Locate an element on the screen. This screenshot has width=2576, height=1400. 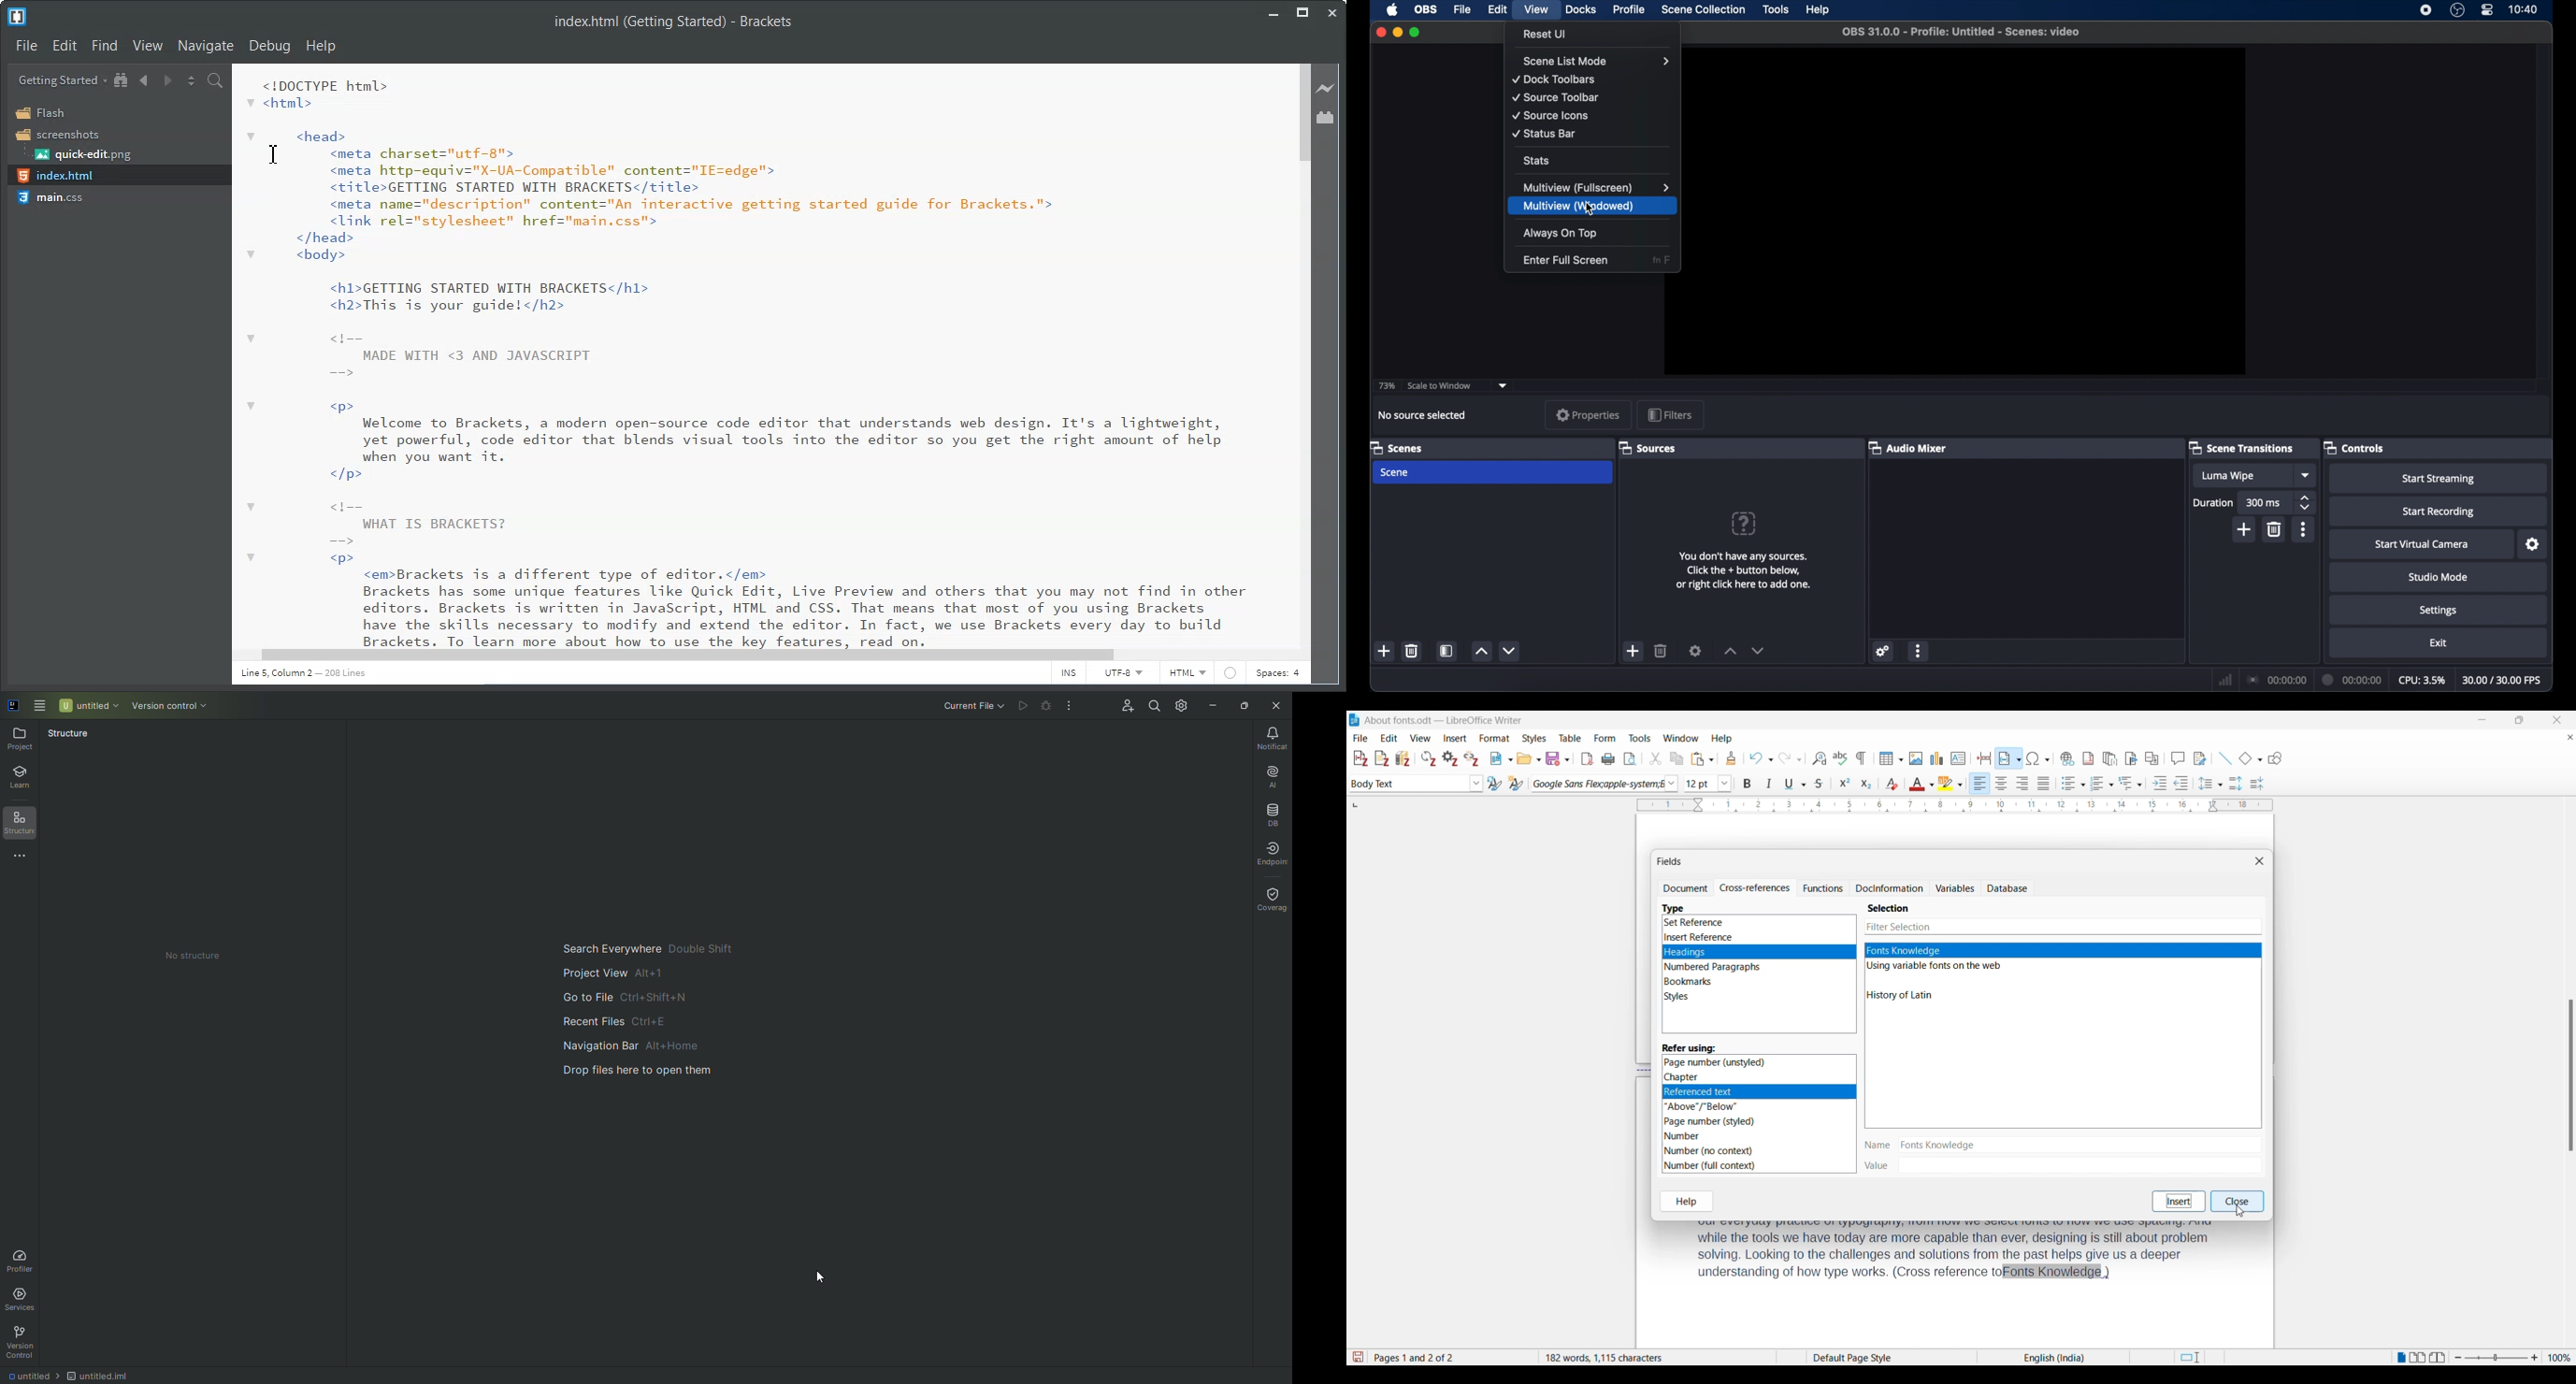
increment is located at coordinates (1481, 651).